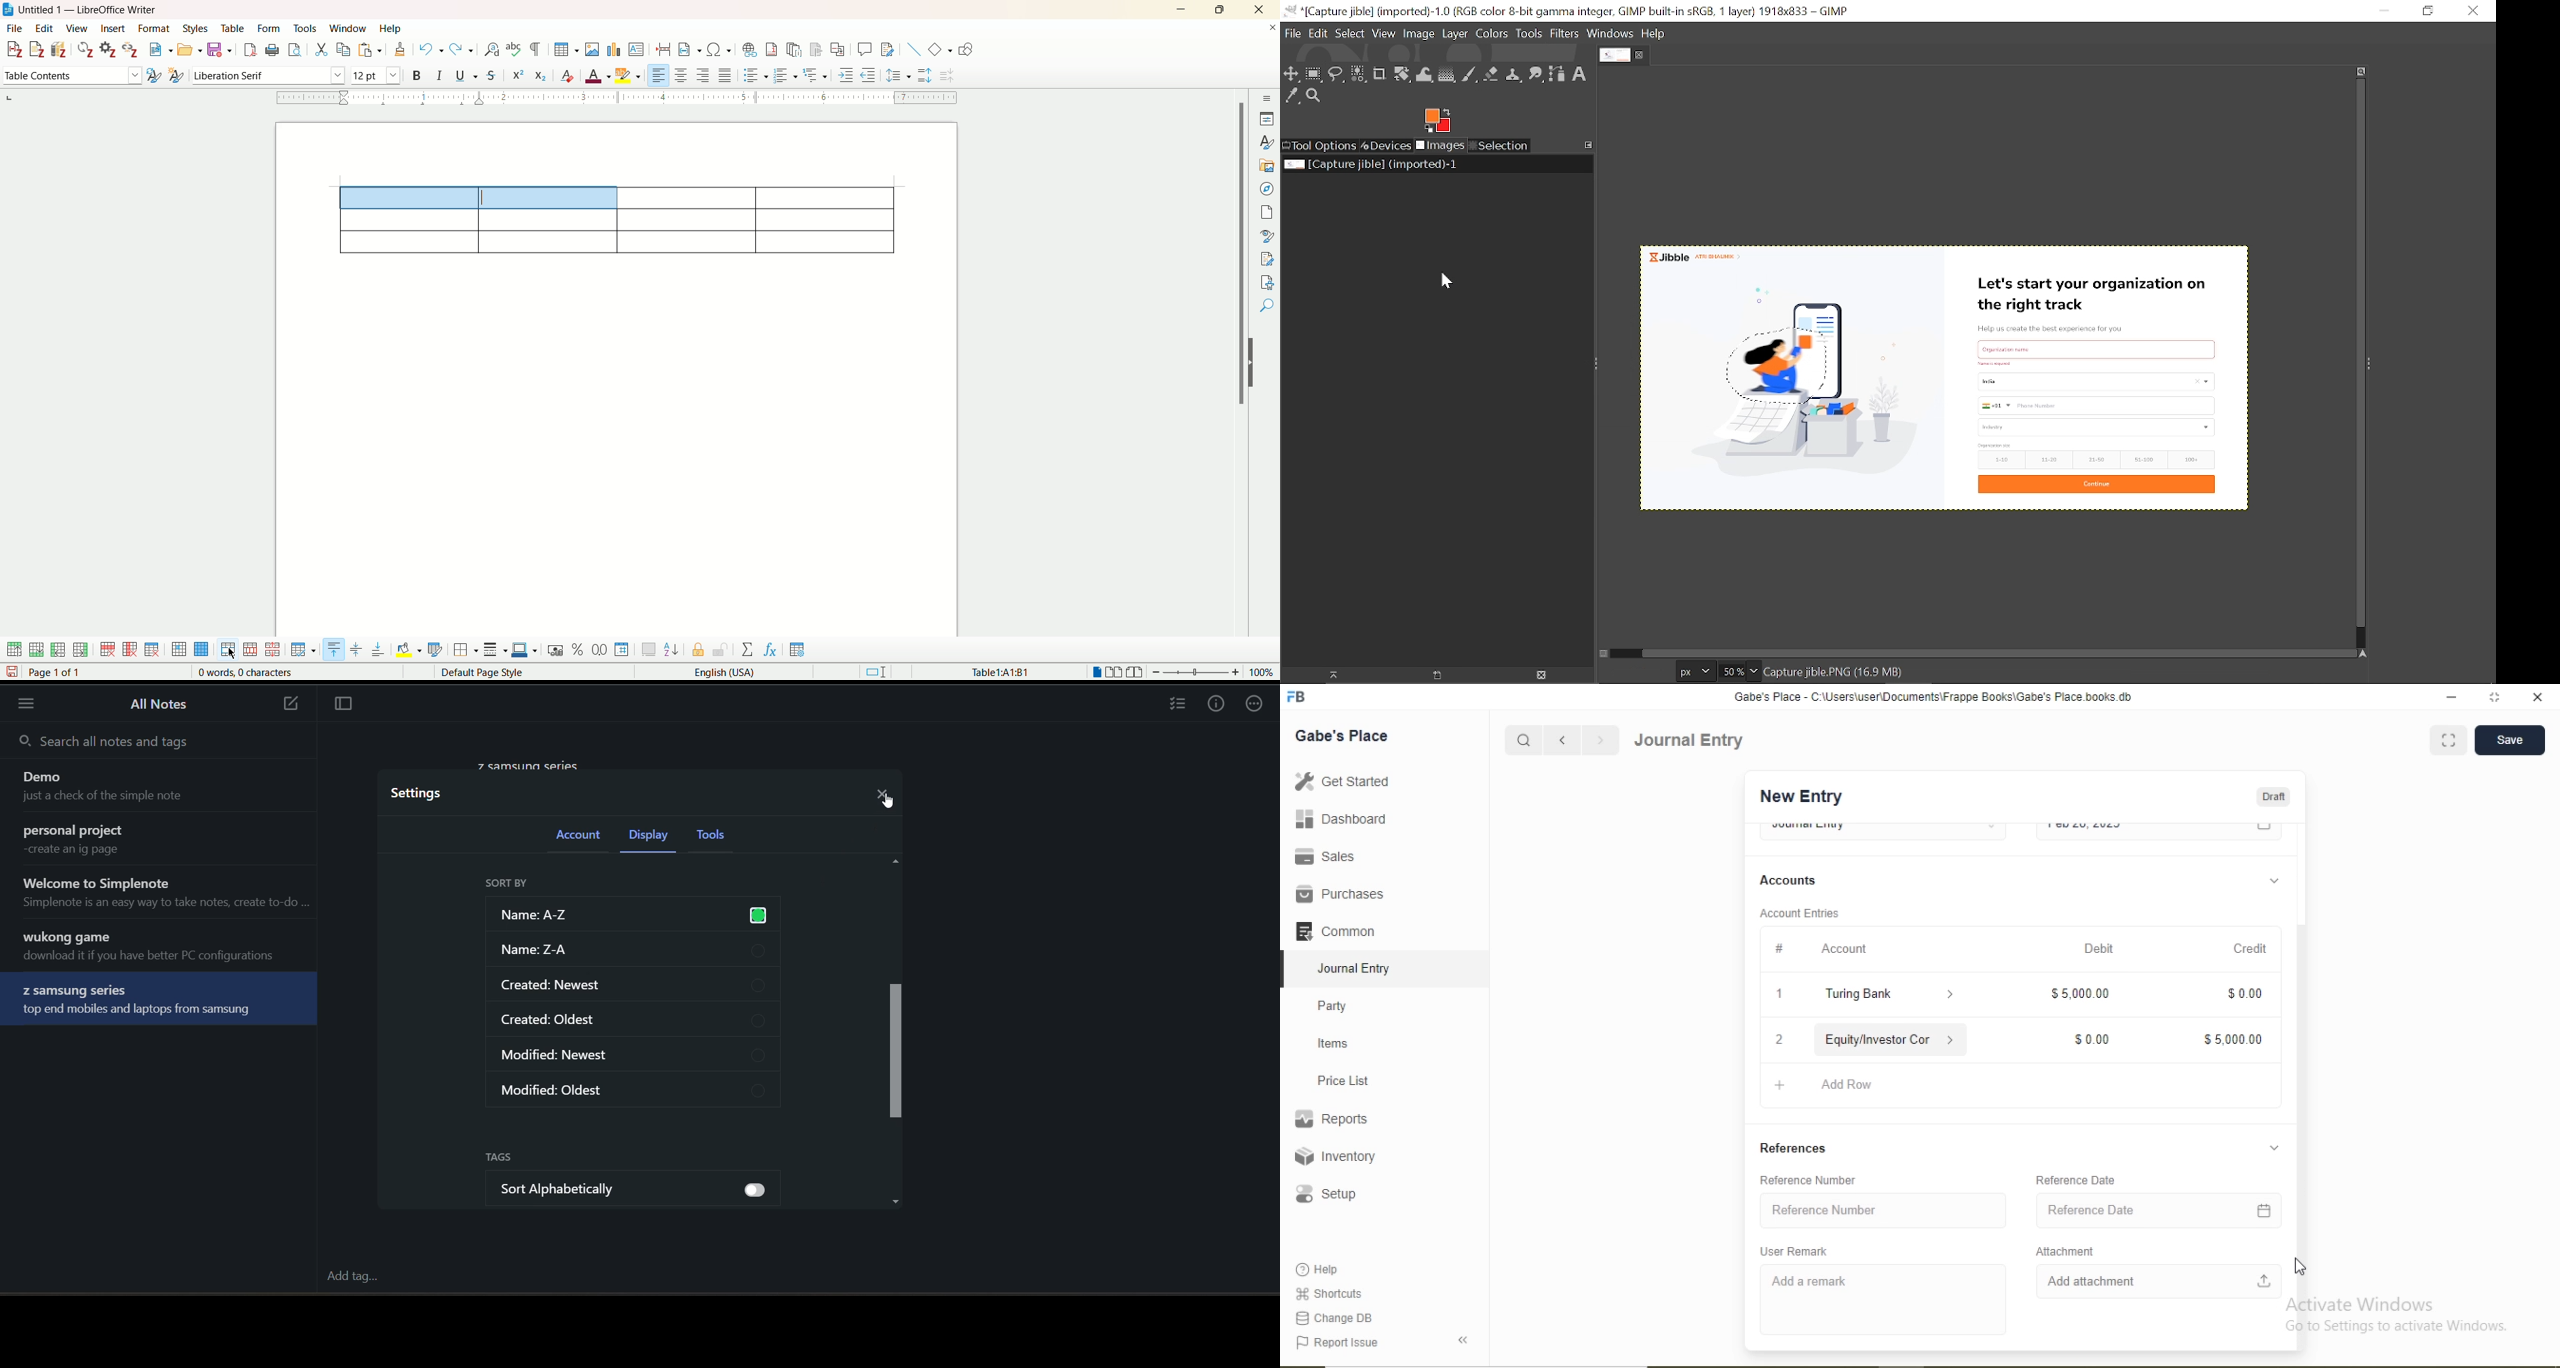 The image size is (2576, 1372). Describe the element at coordinates (1319, 146) in the screenshot. I see `Tool options` at that location.